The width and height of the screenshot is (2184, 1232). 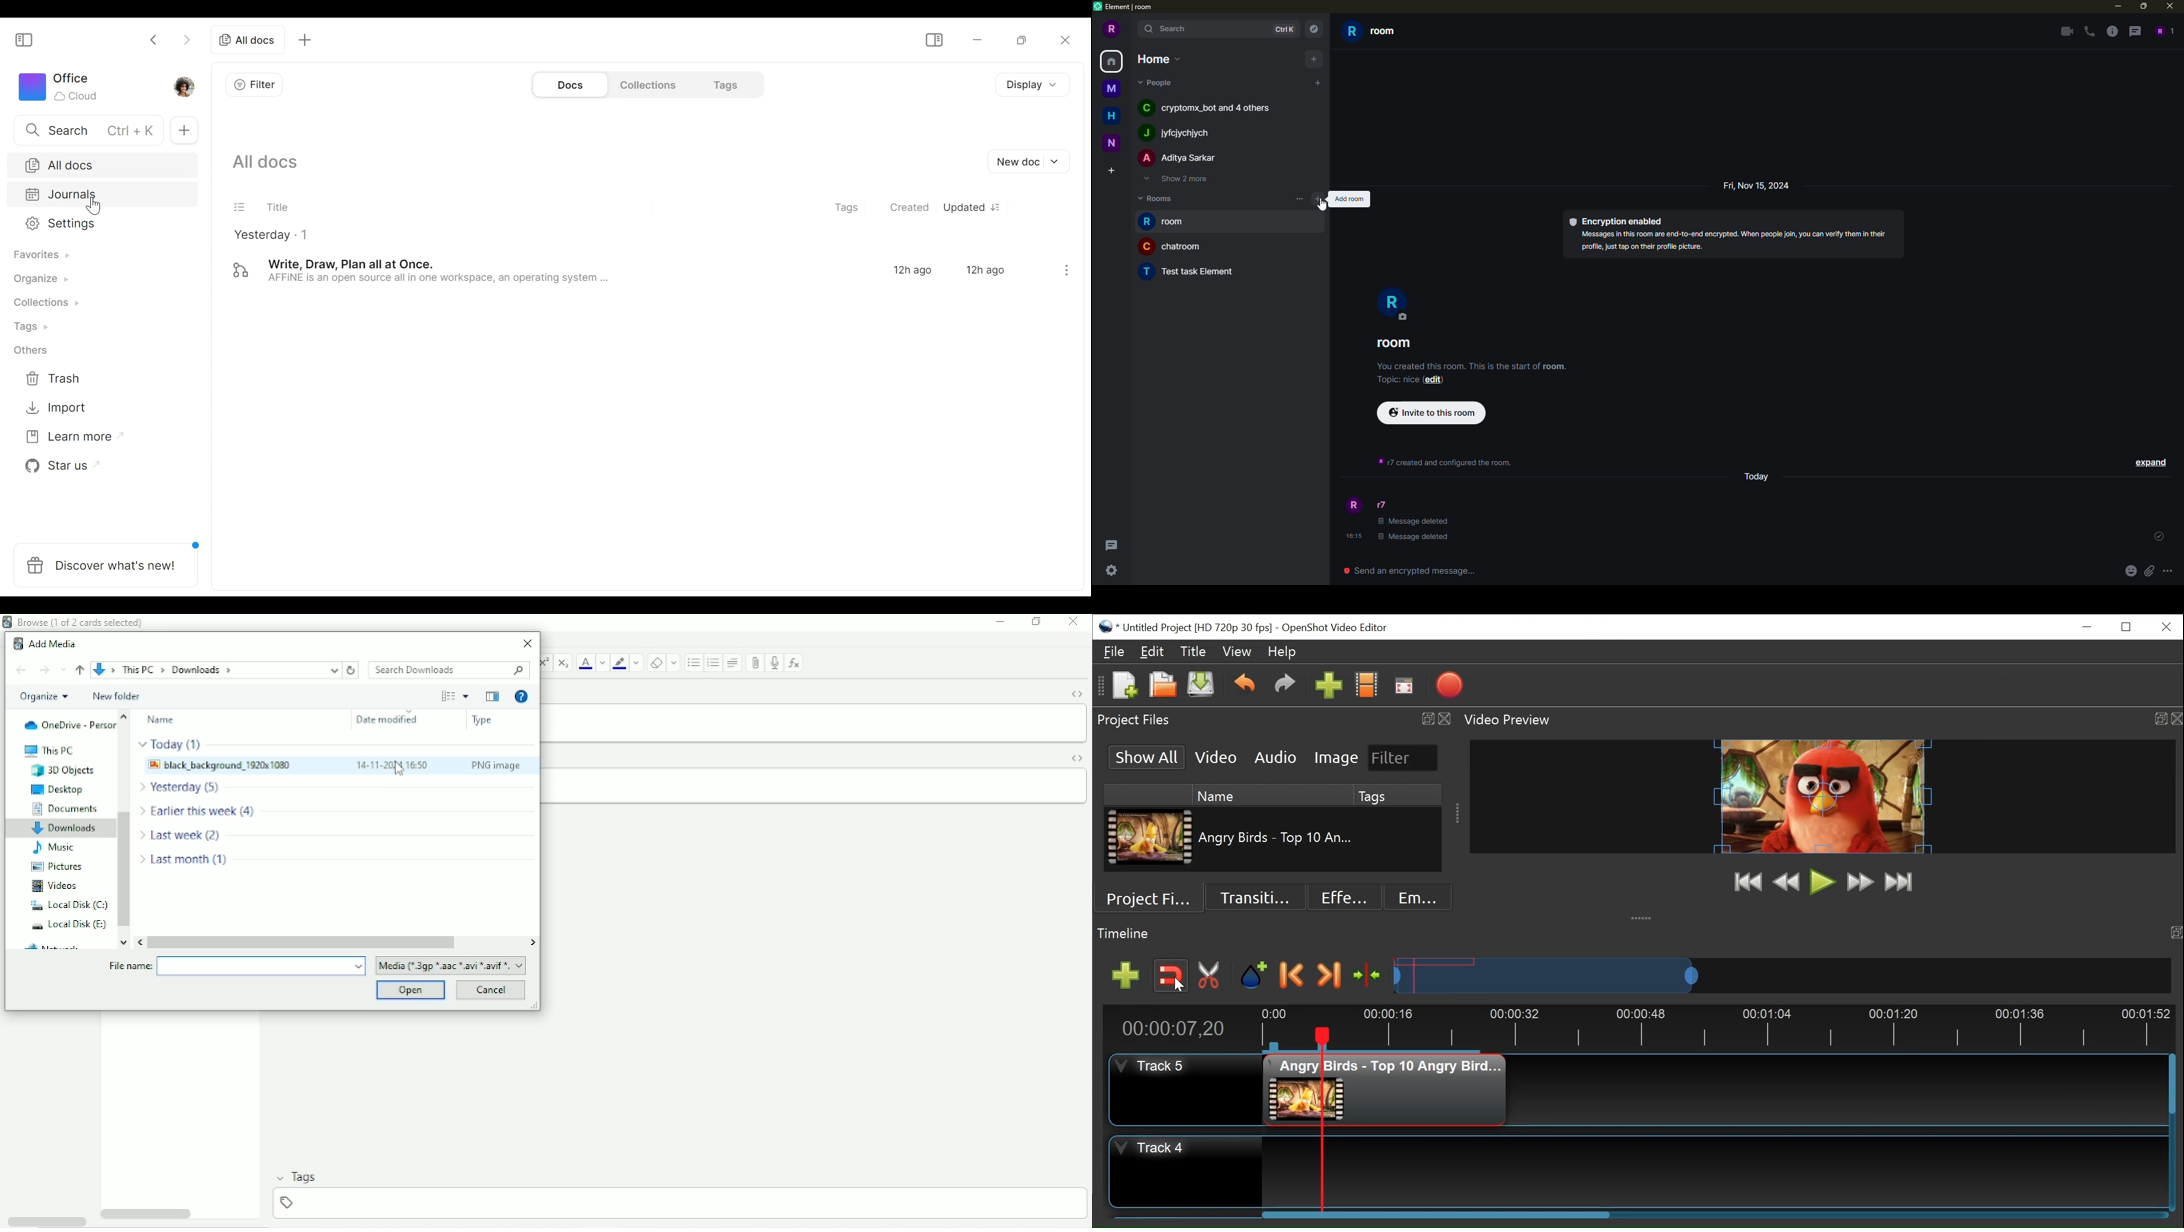 What do you see at coordinates (69, 828) in the screenshot?
I see `Downloads` at bounding box center [69, 828].